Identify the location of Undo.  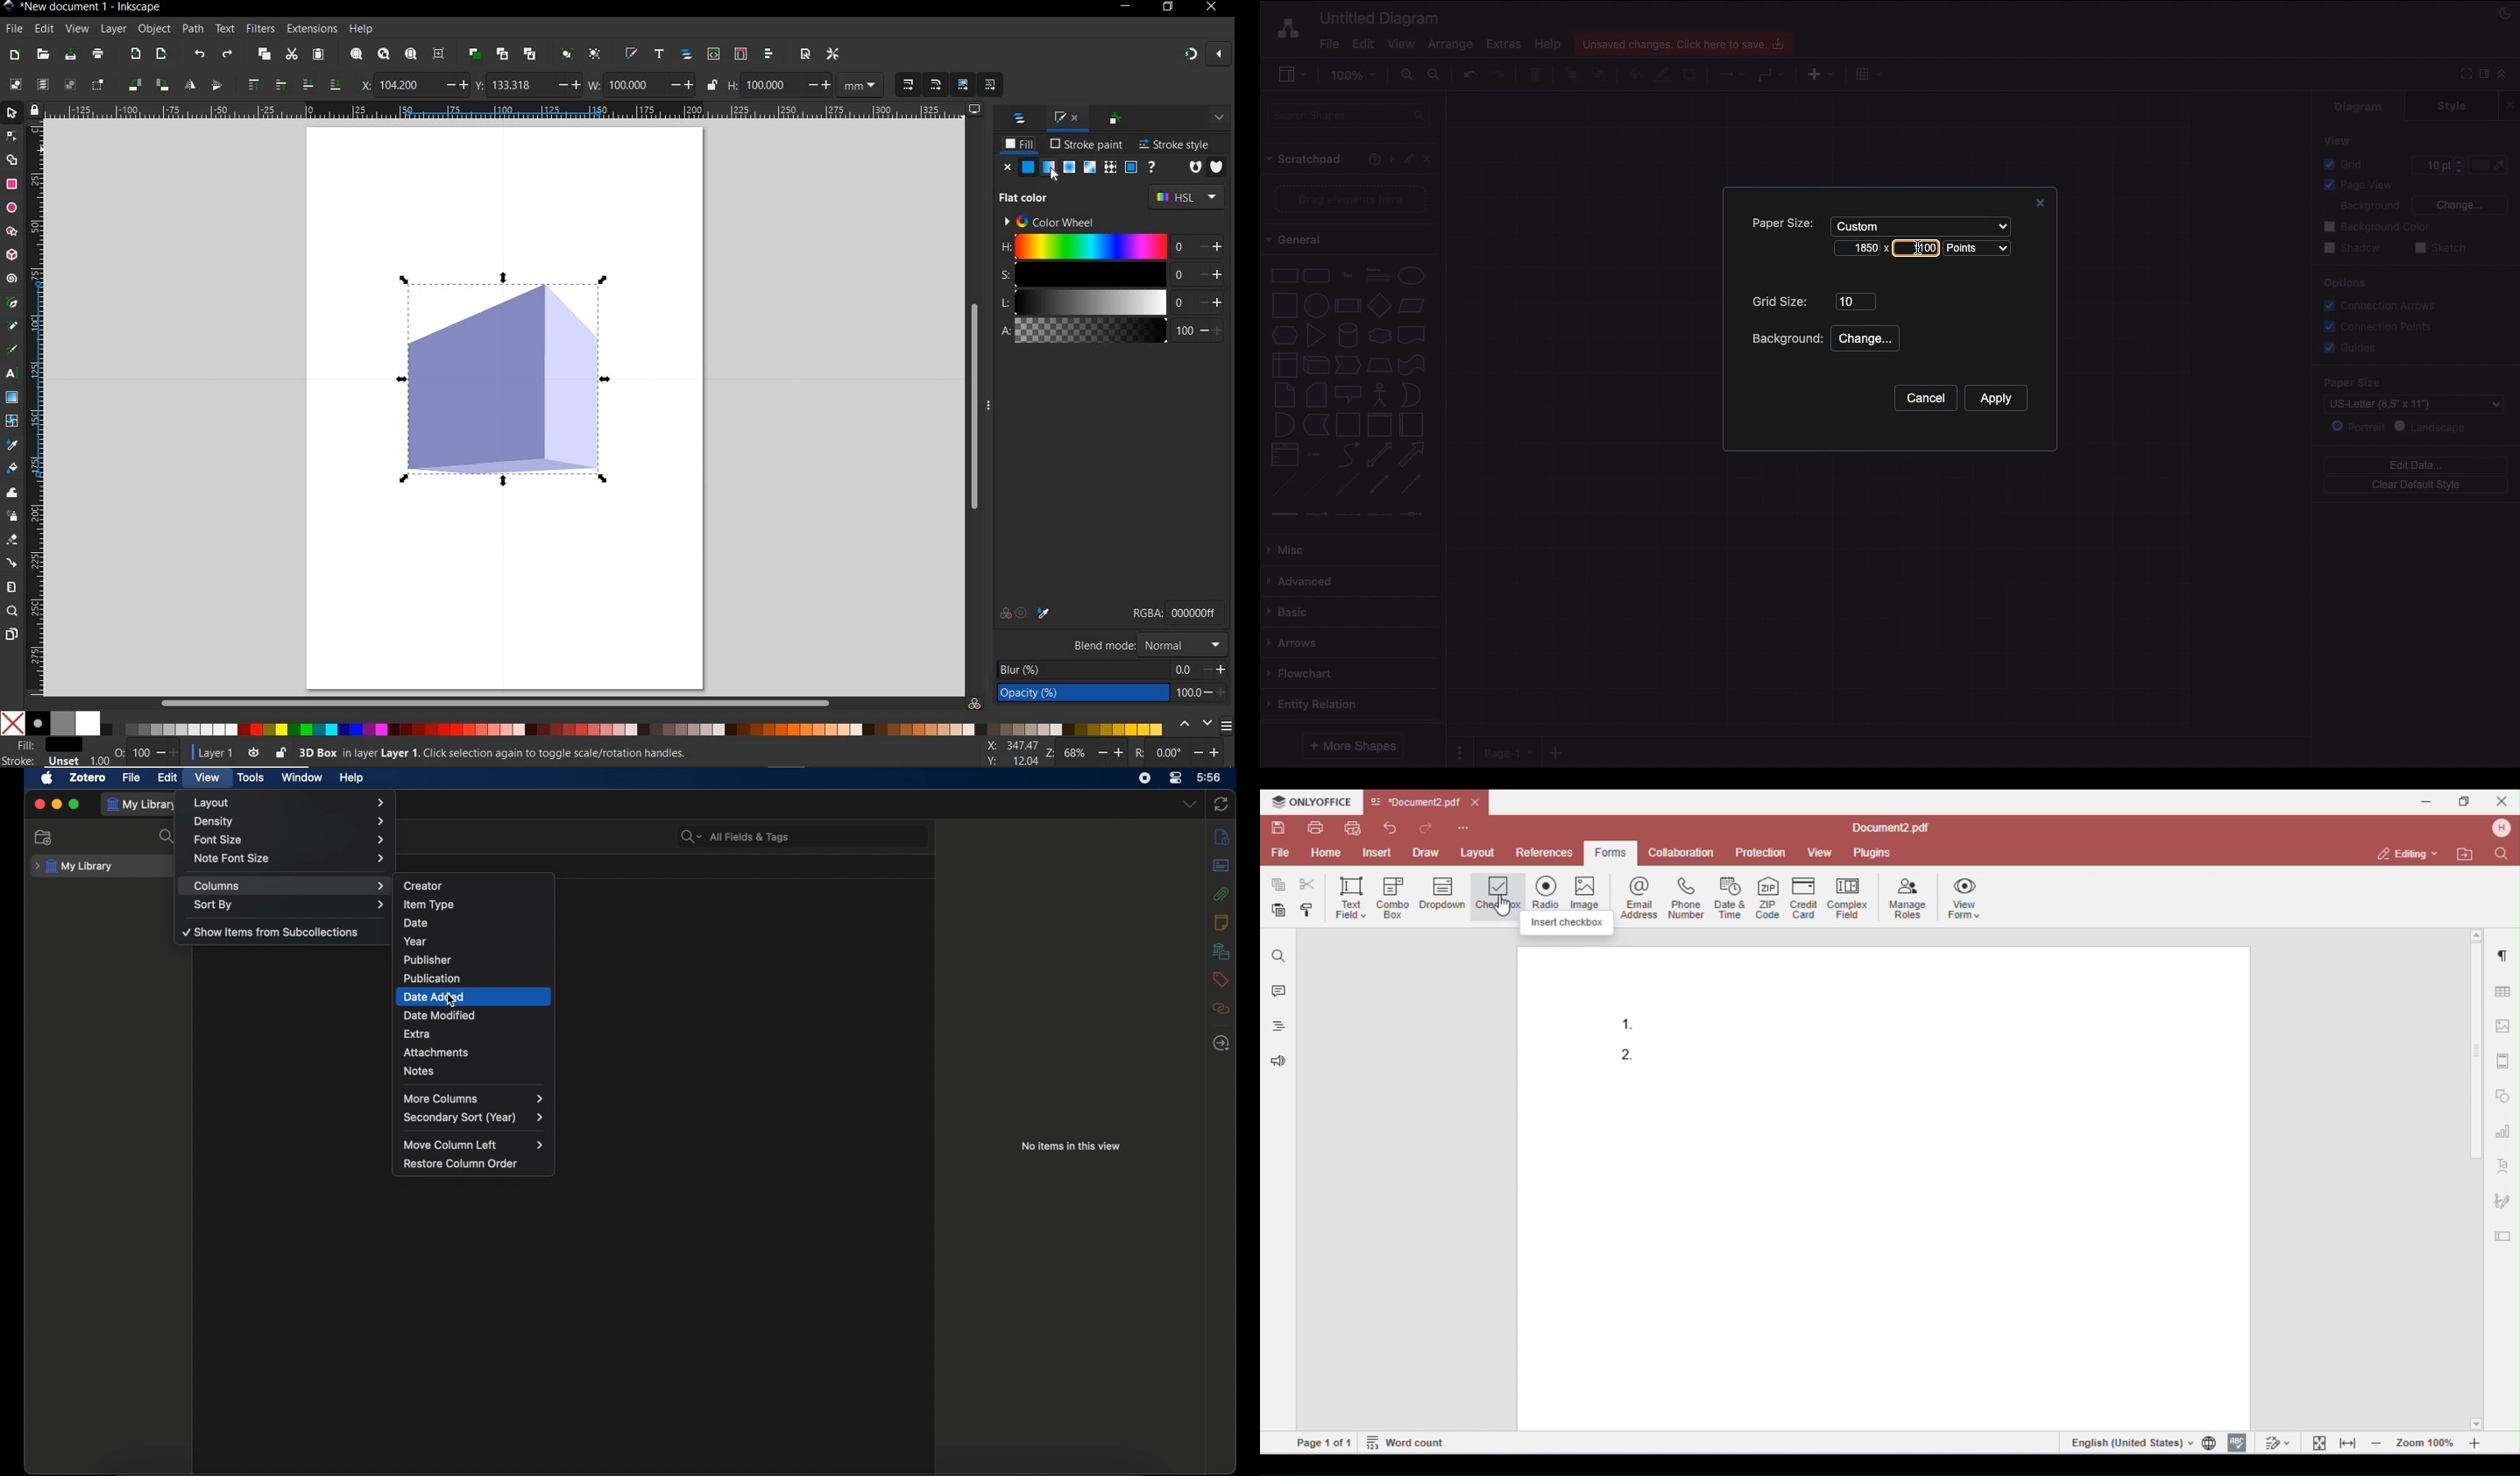
(1469, 74).